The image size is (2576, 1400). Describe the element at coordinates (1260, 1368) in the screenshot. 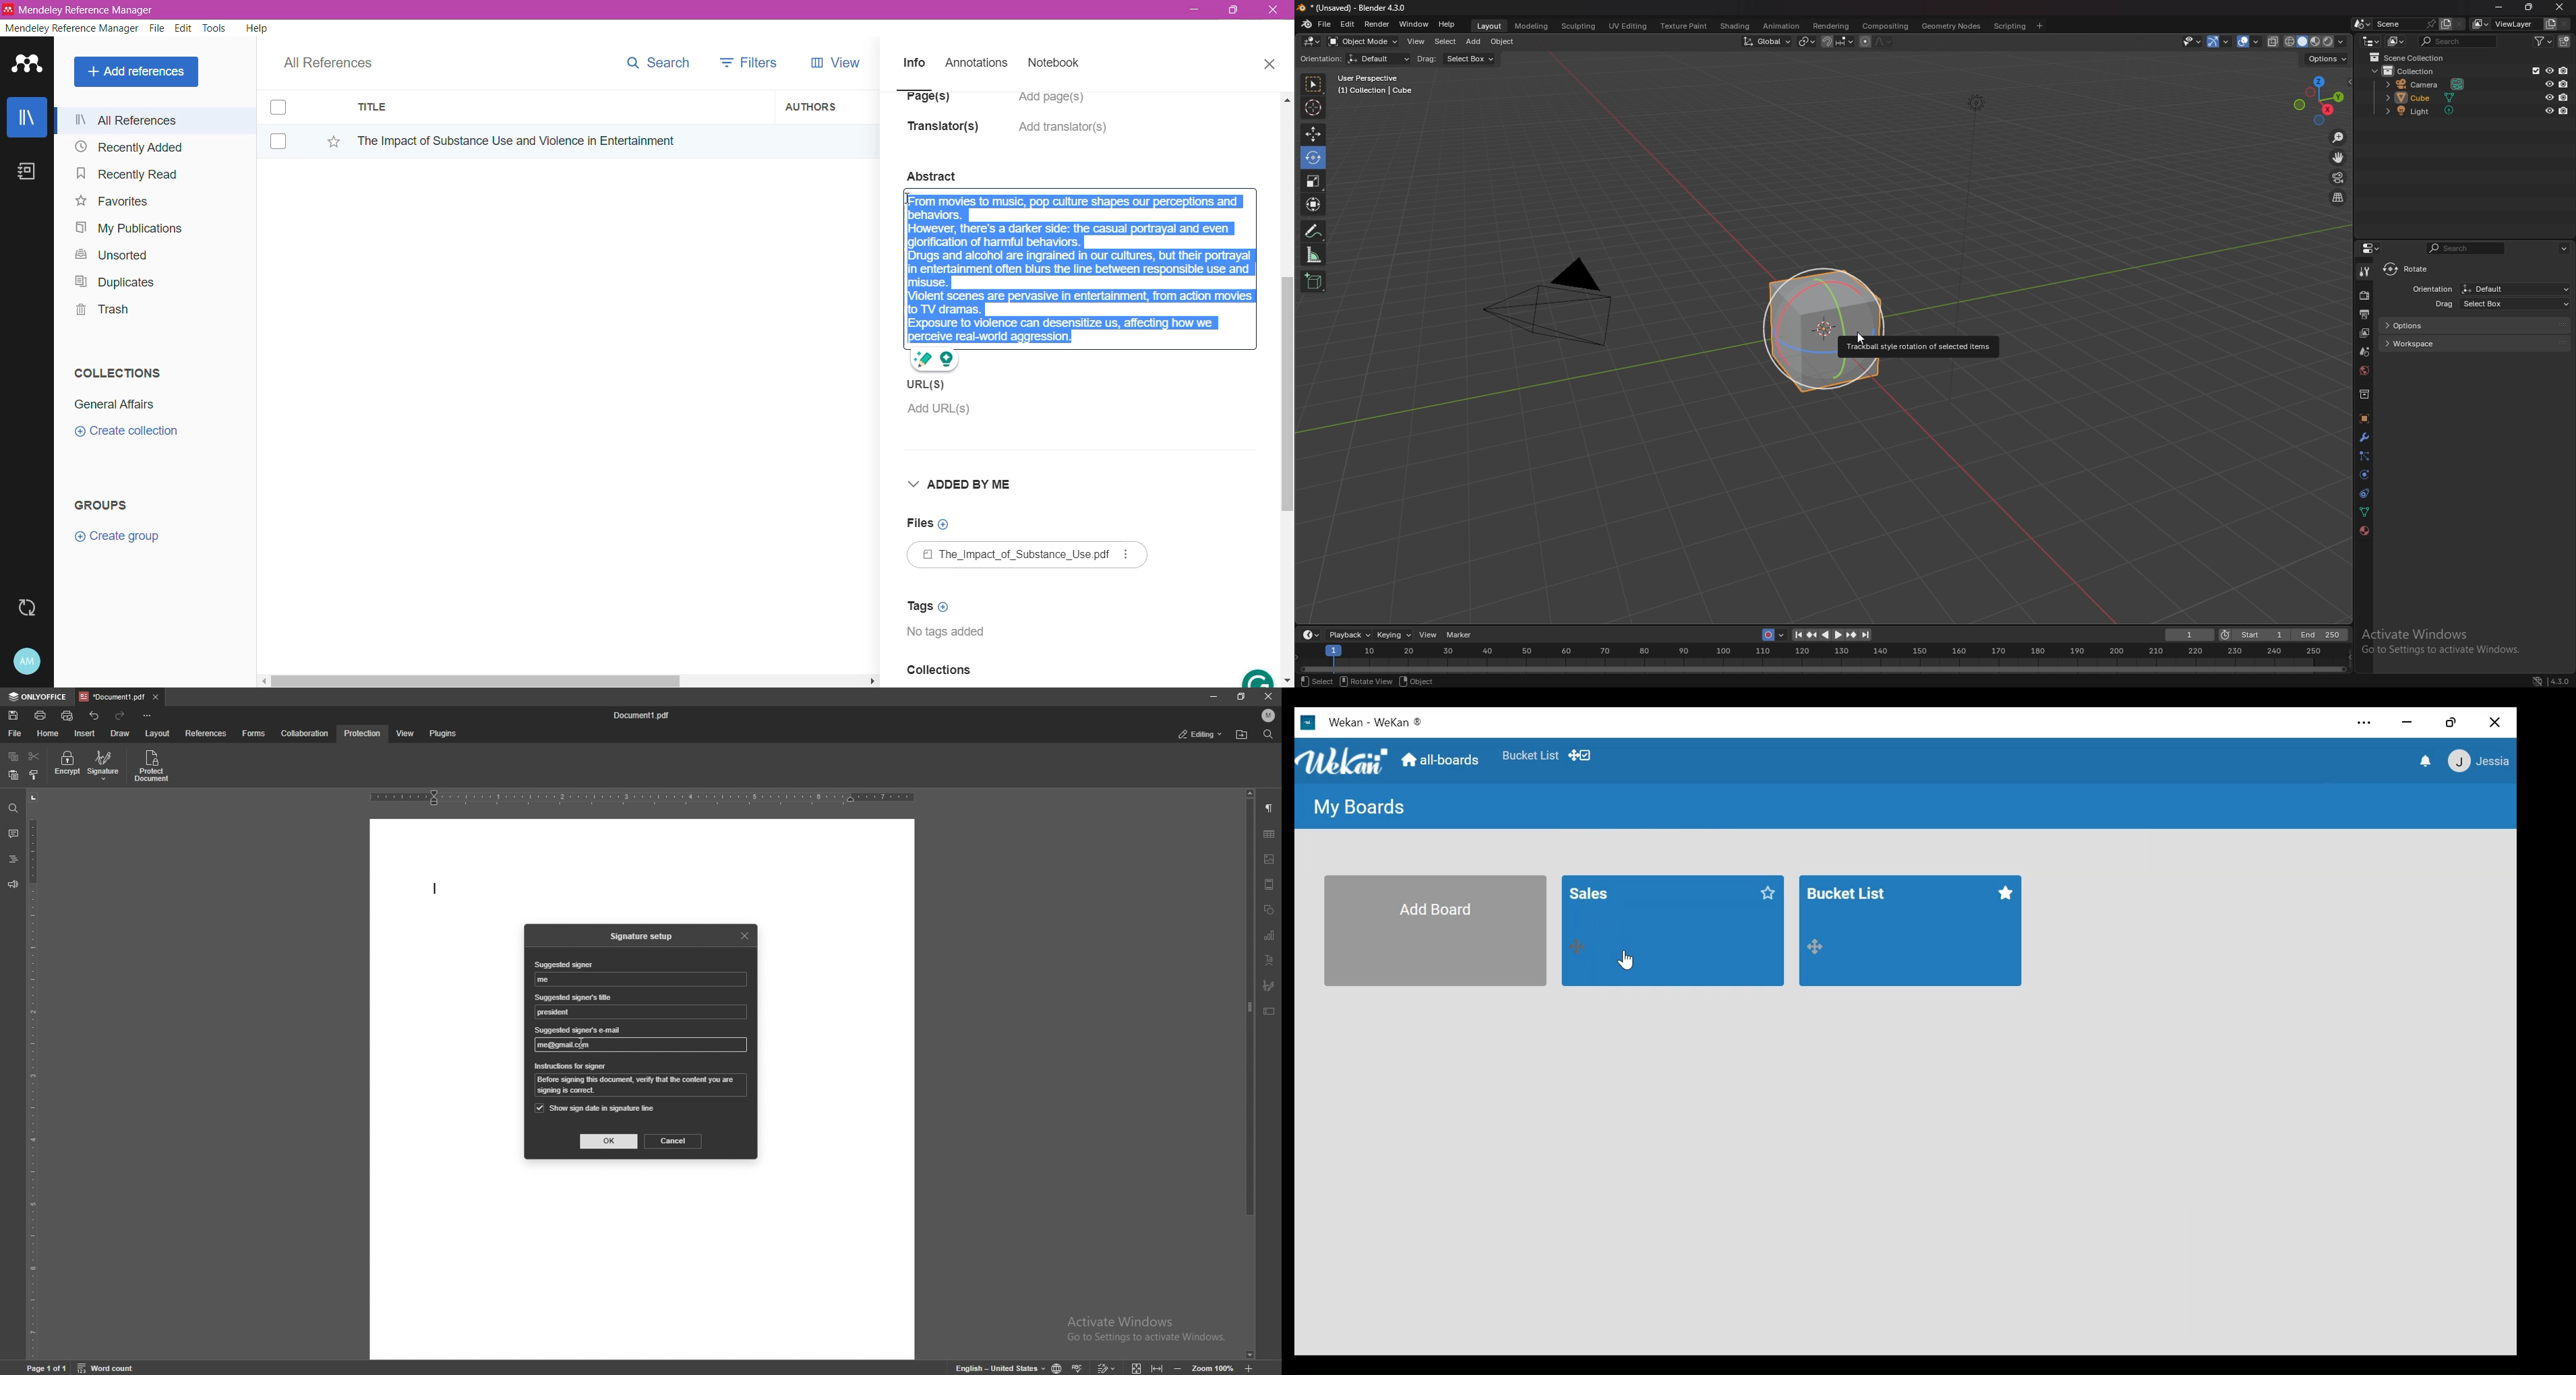

I see `zoom in` at that location.